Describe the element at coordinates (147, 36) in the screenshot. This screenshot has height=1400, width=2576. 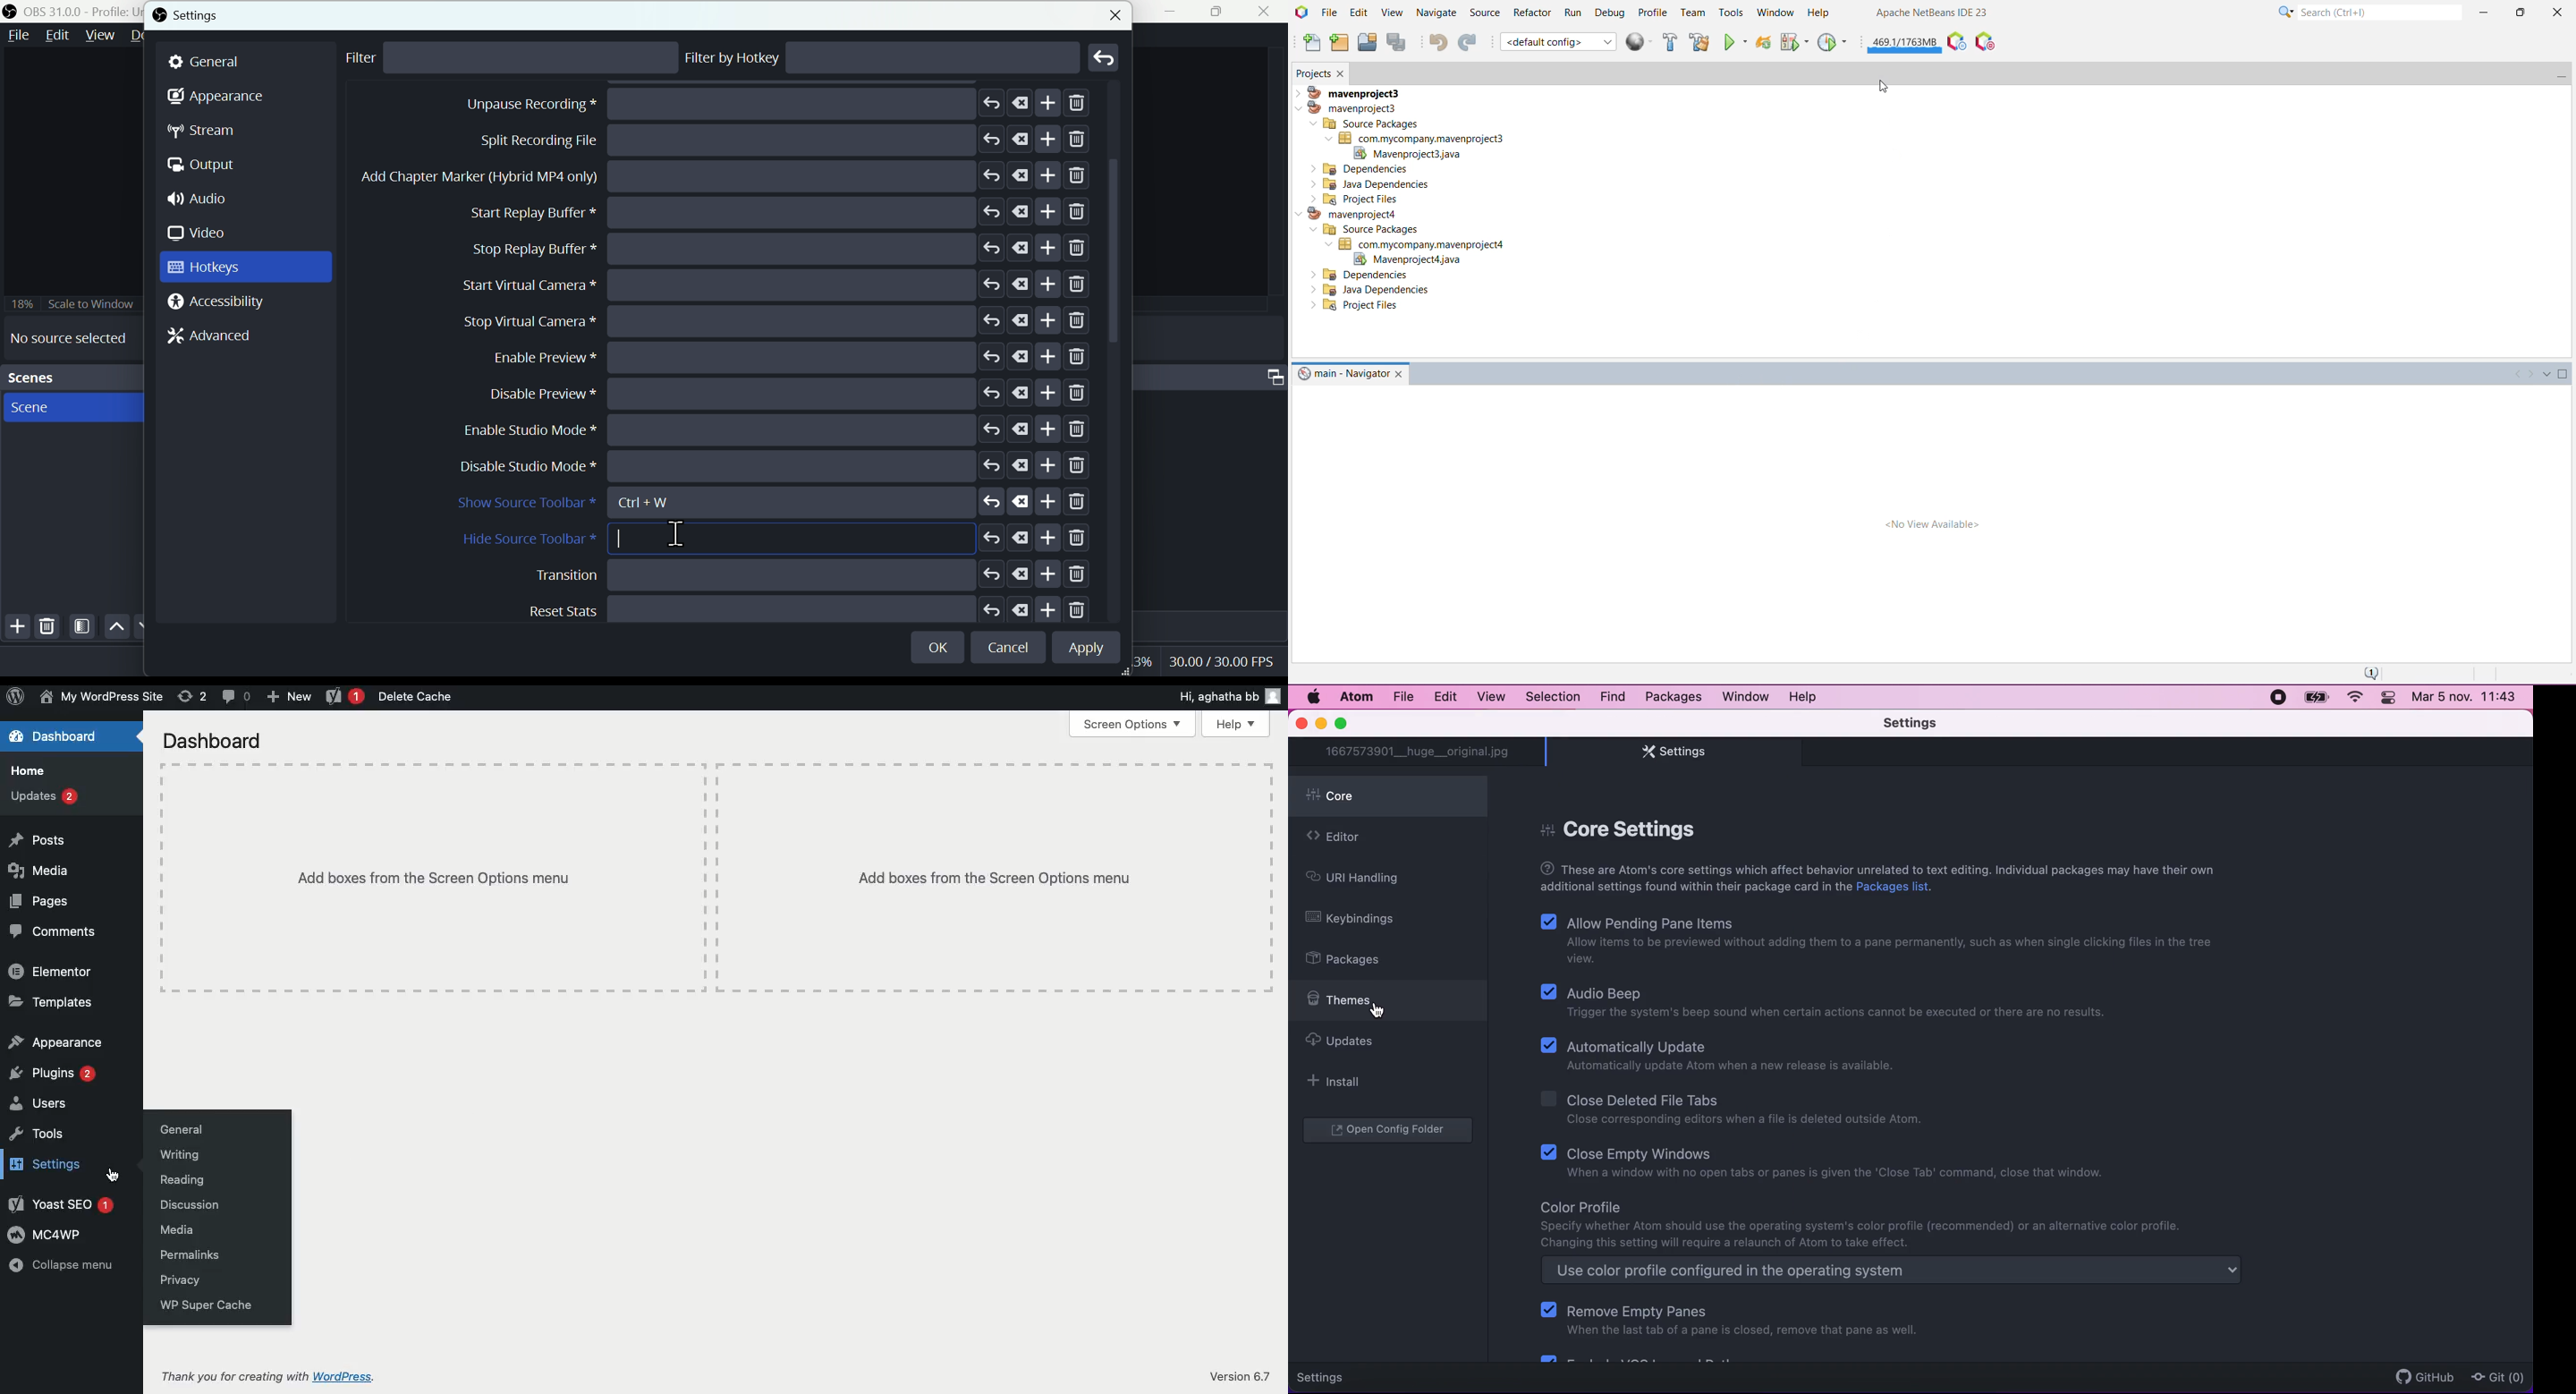
I see `Docks` at that location.